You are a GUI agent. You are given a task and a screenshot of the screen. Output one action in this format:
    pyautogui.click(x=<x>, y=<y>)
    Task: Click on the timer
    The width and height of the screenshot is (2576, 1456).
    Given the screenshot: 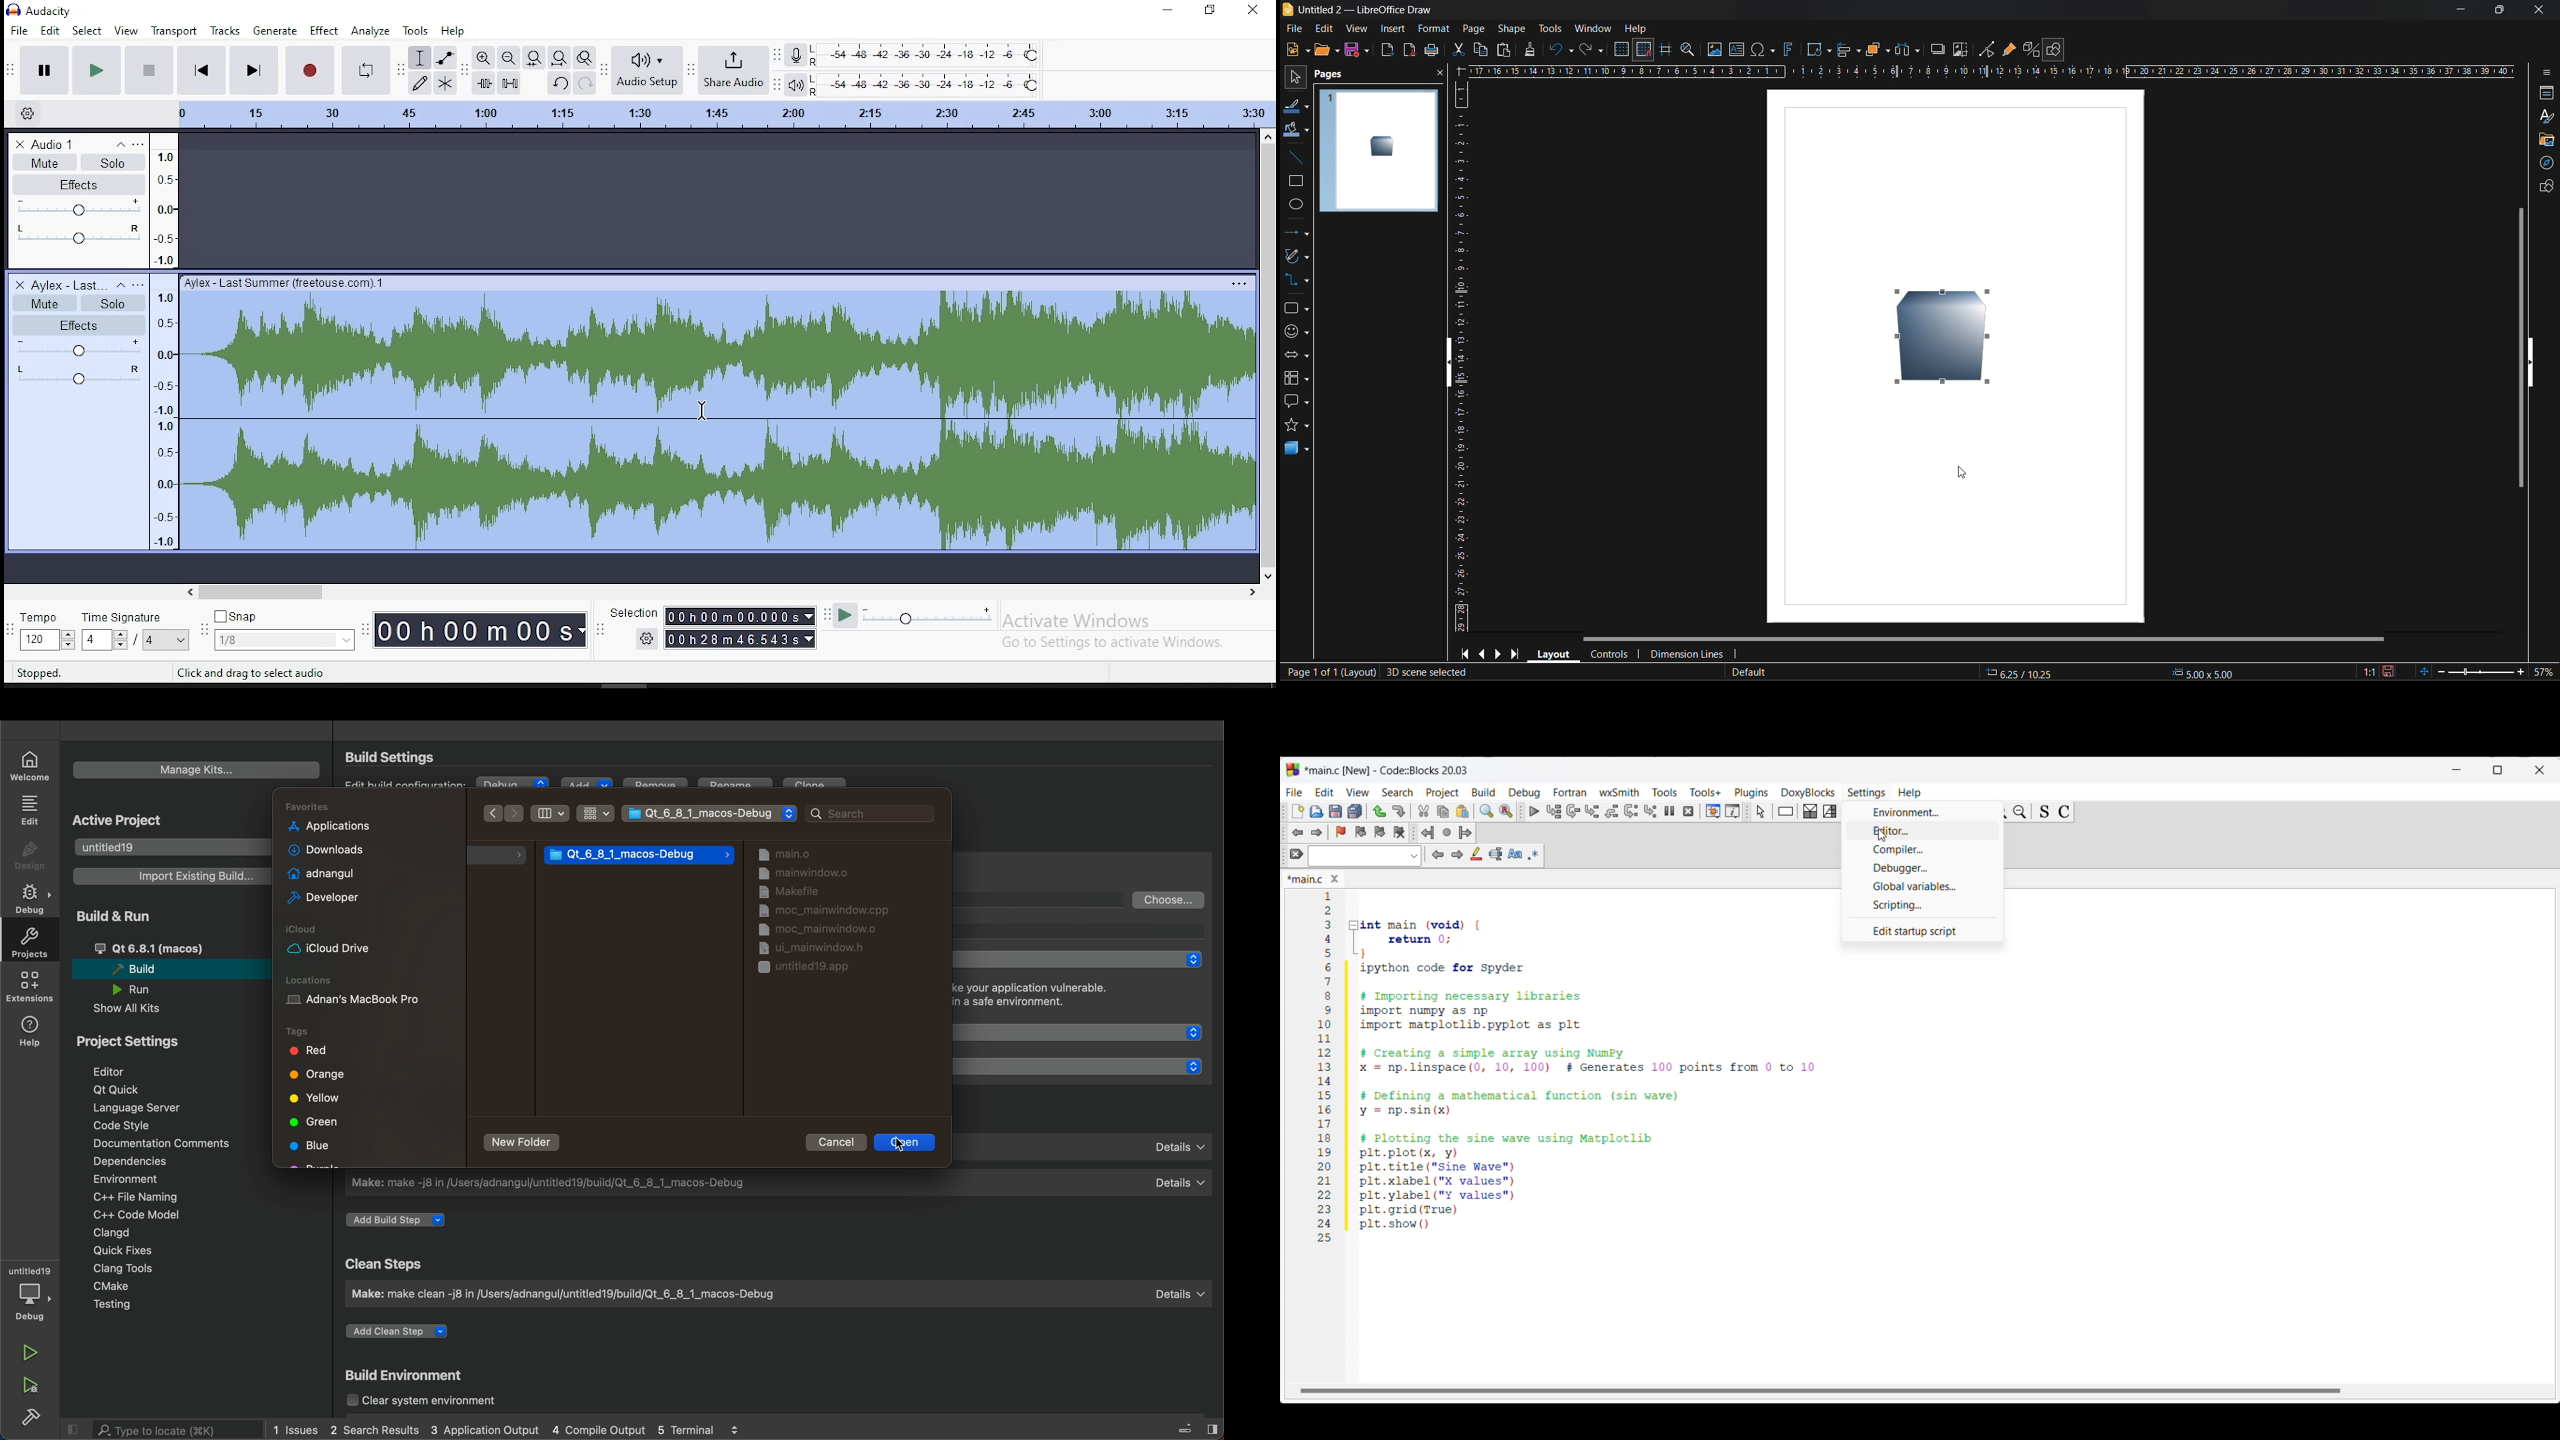 What is the action you would take?
    pyautogui.click(x=480, y=627)
    